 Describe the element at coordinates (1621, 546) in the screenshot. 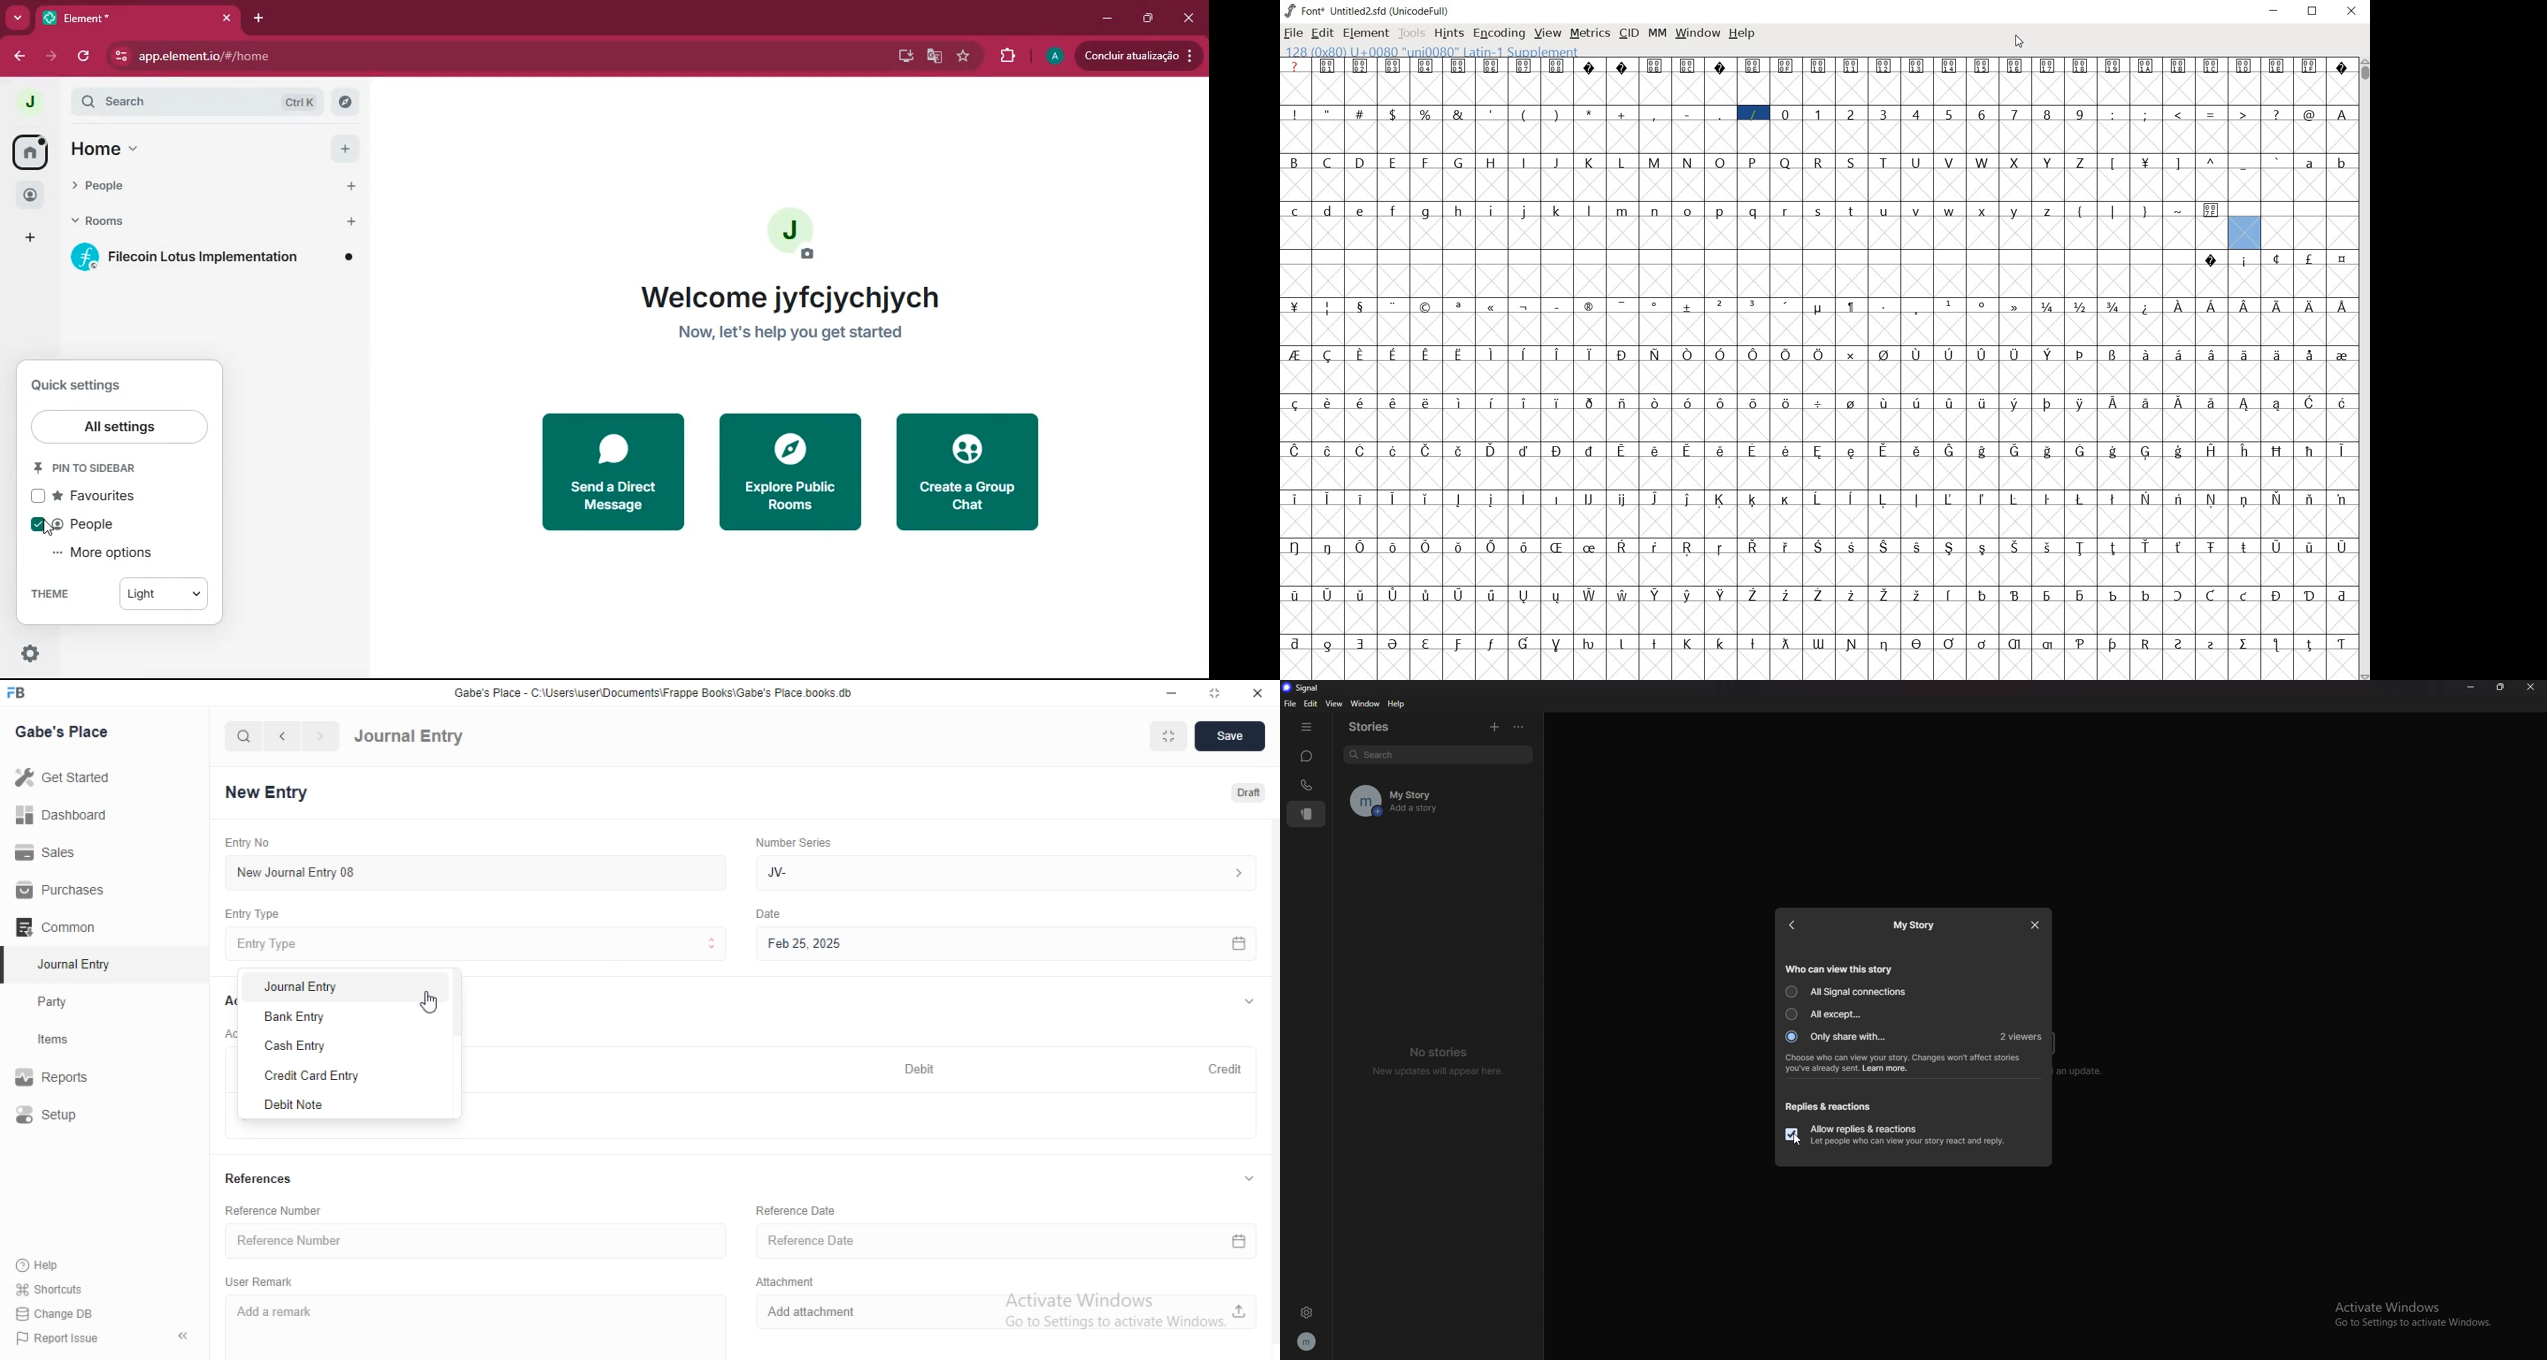

I see `glyph` at that location.